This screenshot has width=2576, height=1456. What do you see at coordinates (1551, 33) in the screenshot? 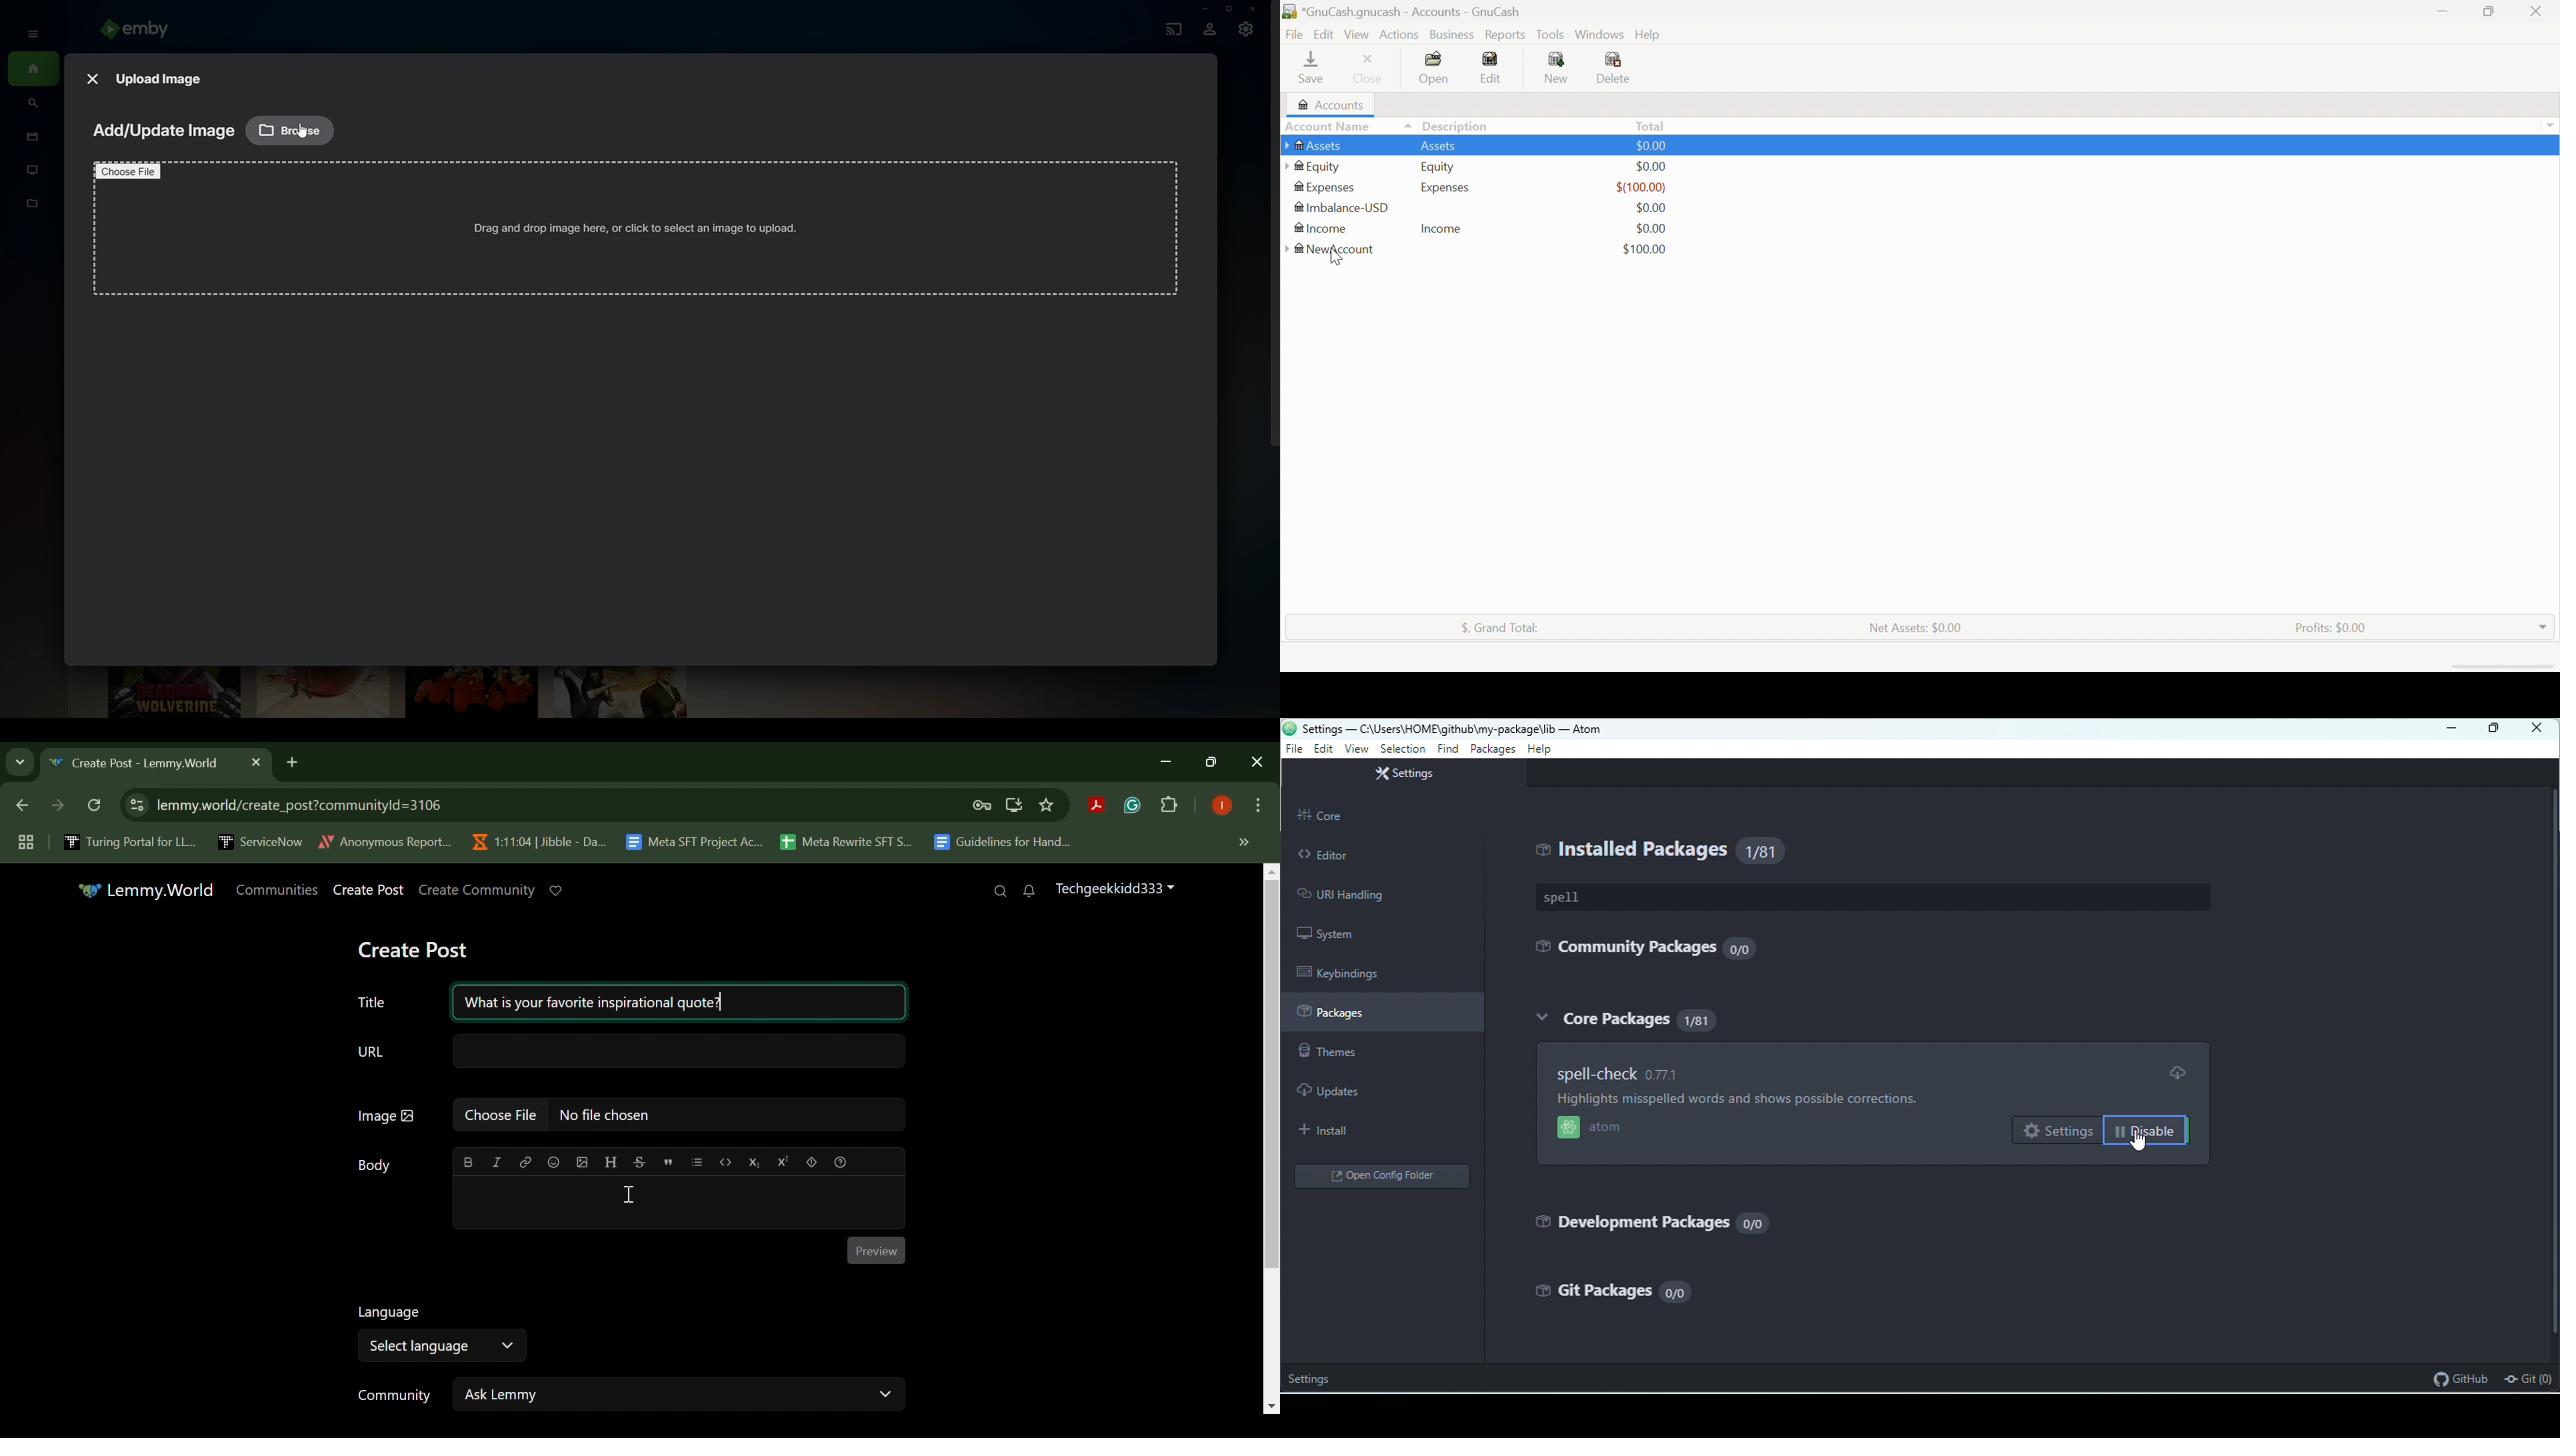
I see `Tools` at bounding box center [1551, 33].